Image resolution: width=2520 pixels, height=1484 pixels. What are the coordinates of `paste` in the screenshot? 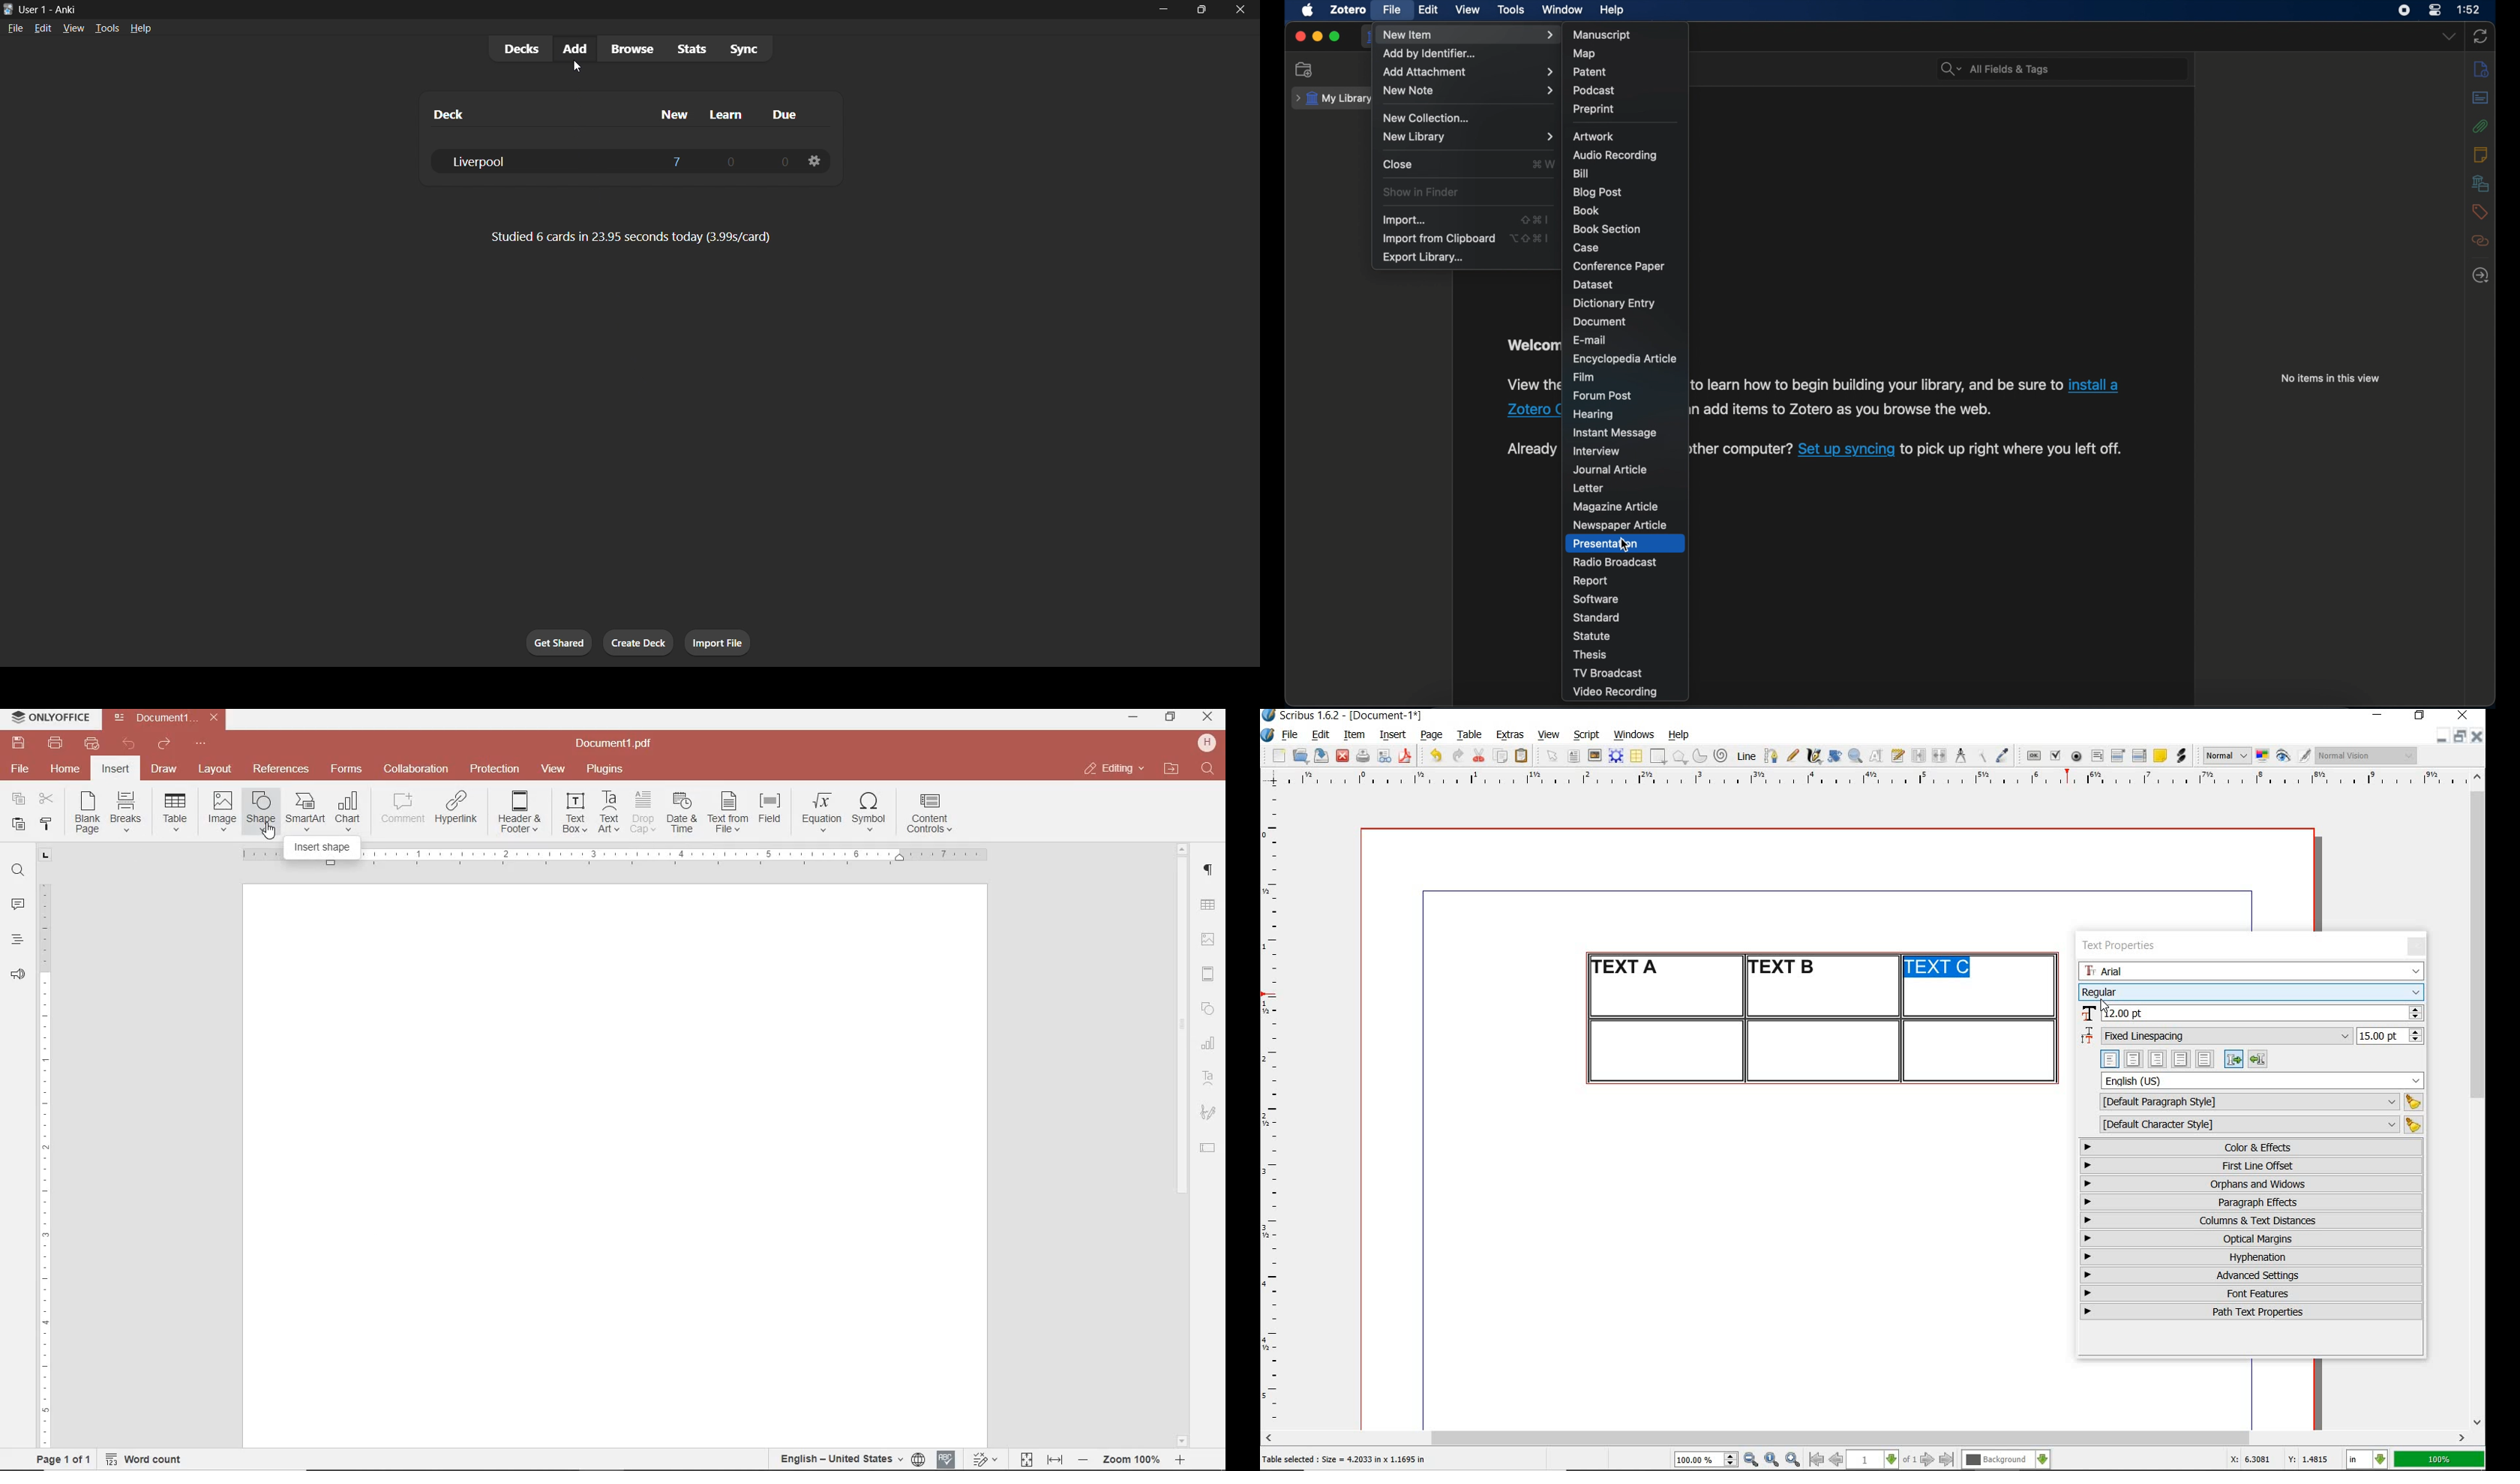 It's located at (1524, 756).